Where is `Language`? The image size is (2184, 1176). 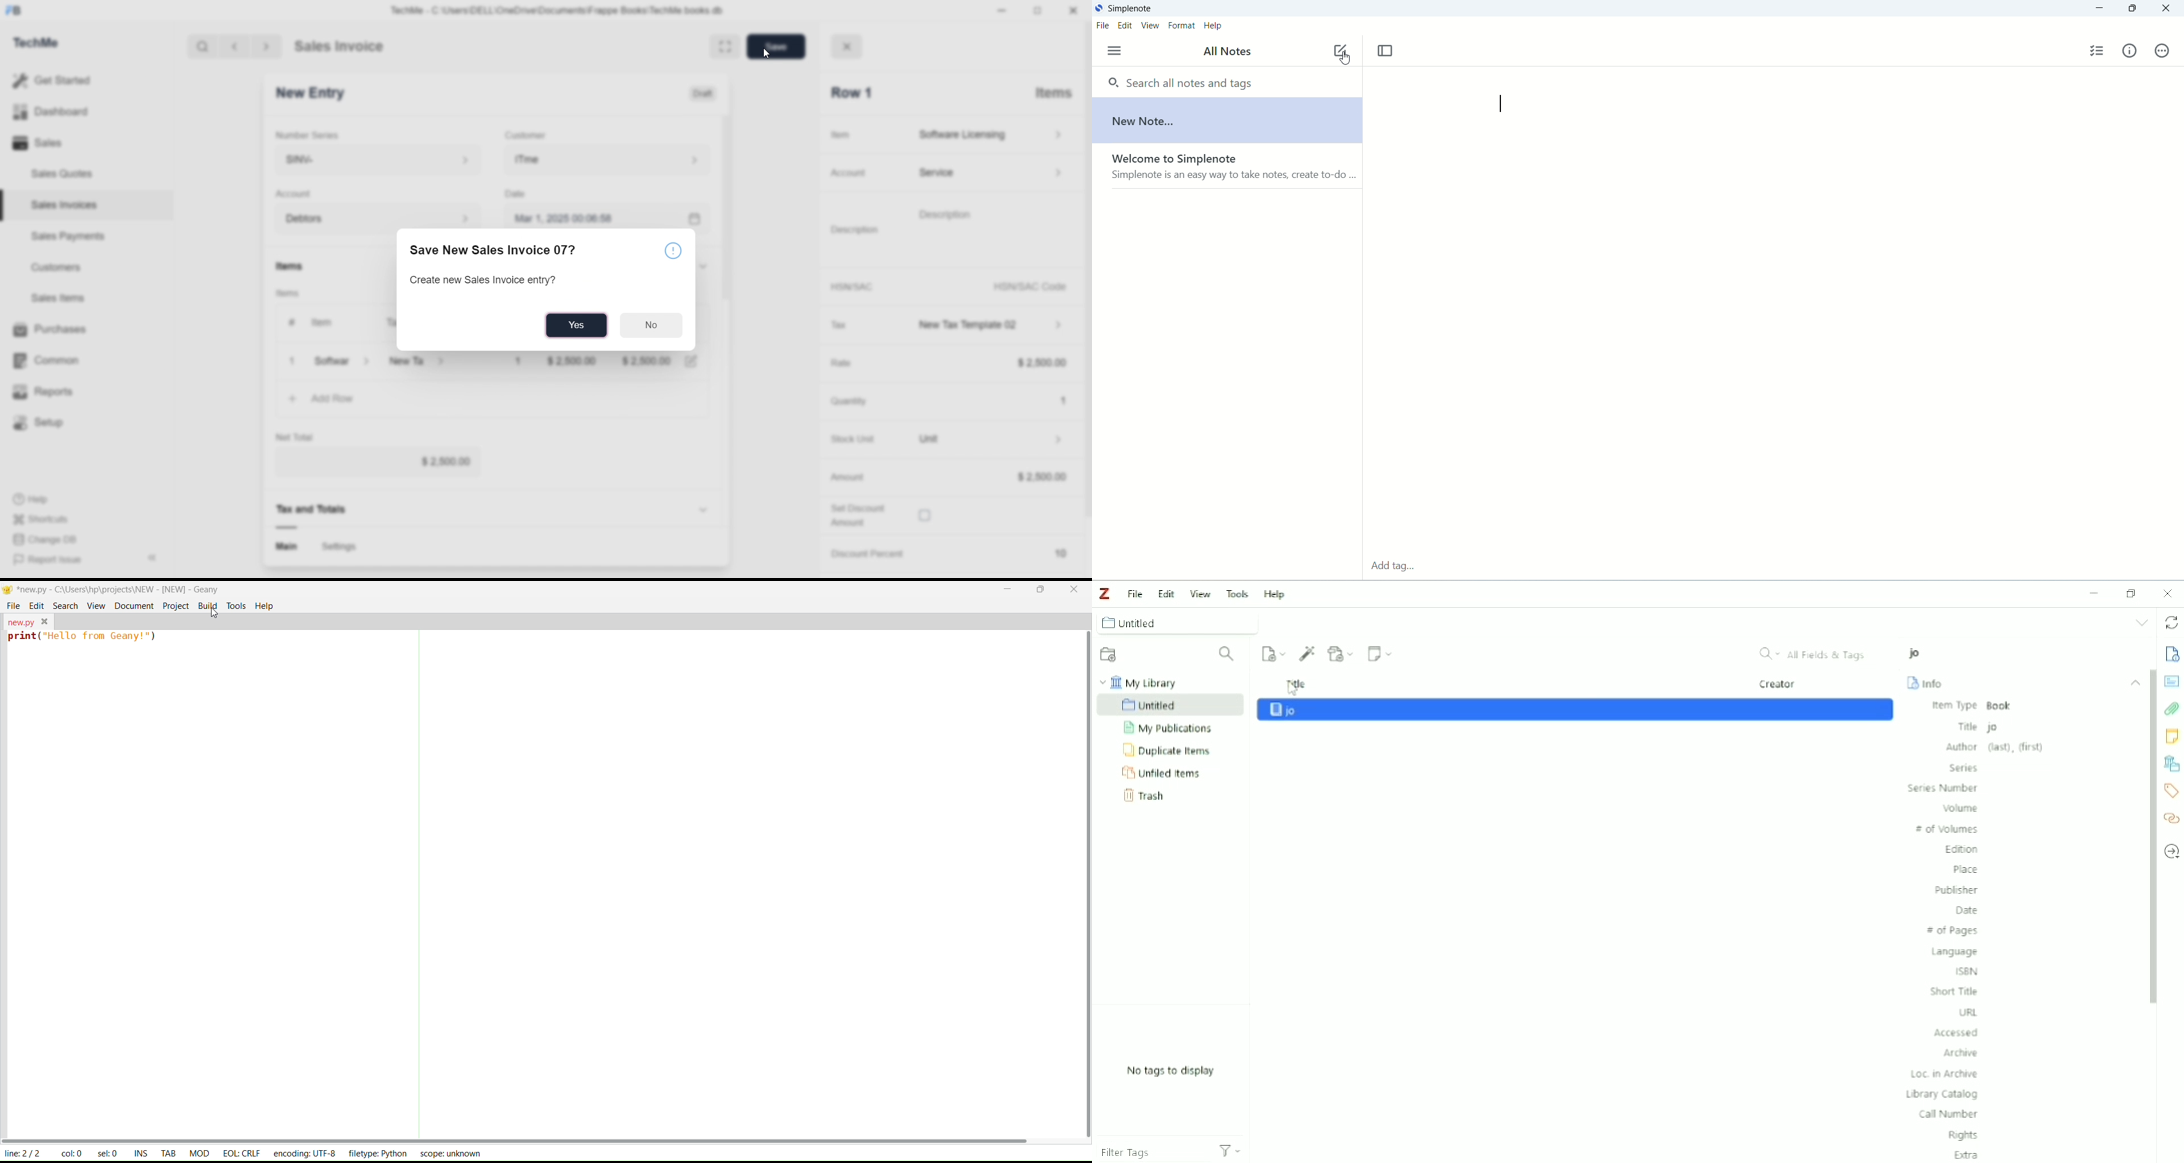 Language is located at coordinates (1955, 952).